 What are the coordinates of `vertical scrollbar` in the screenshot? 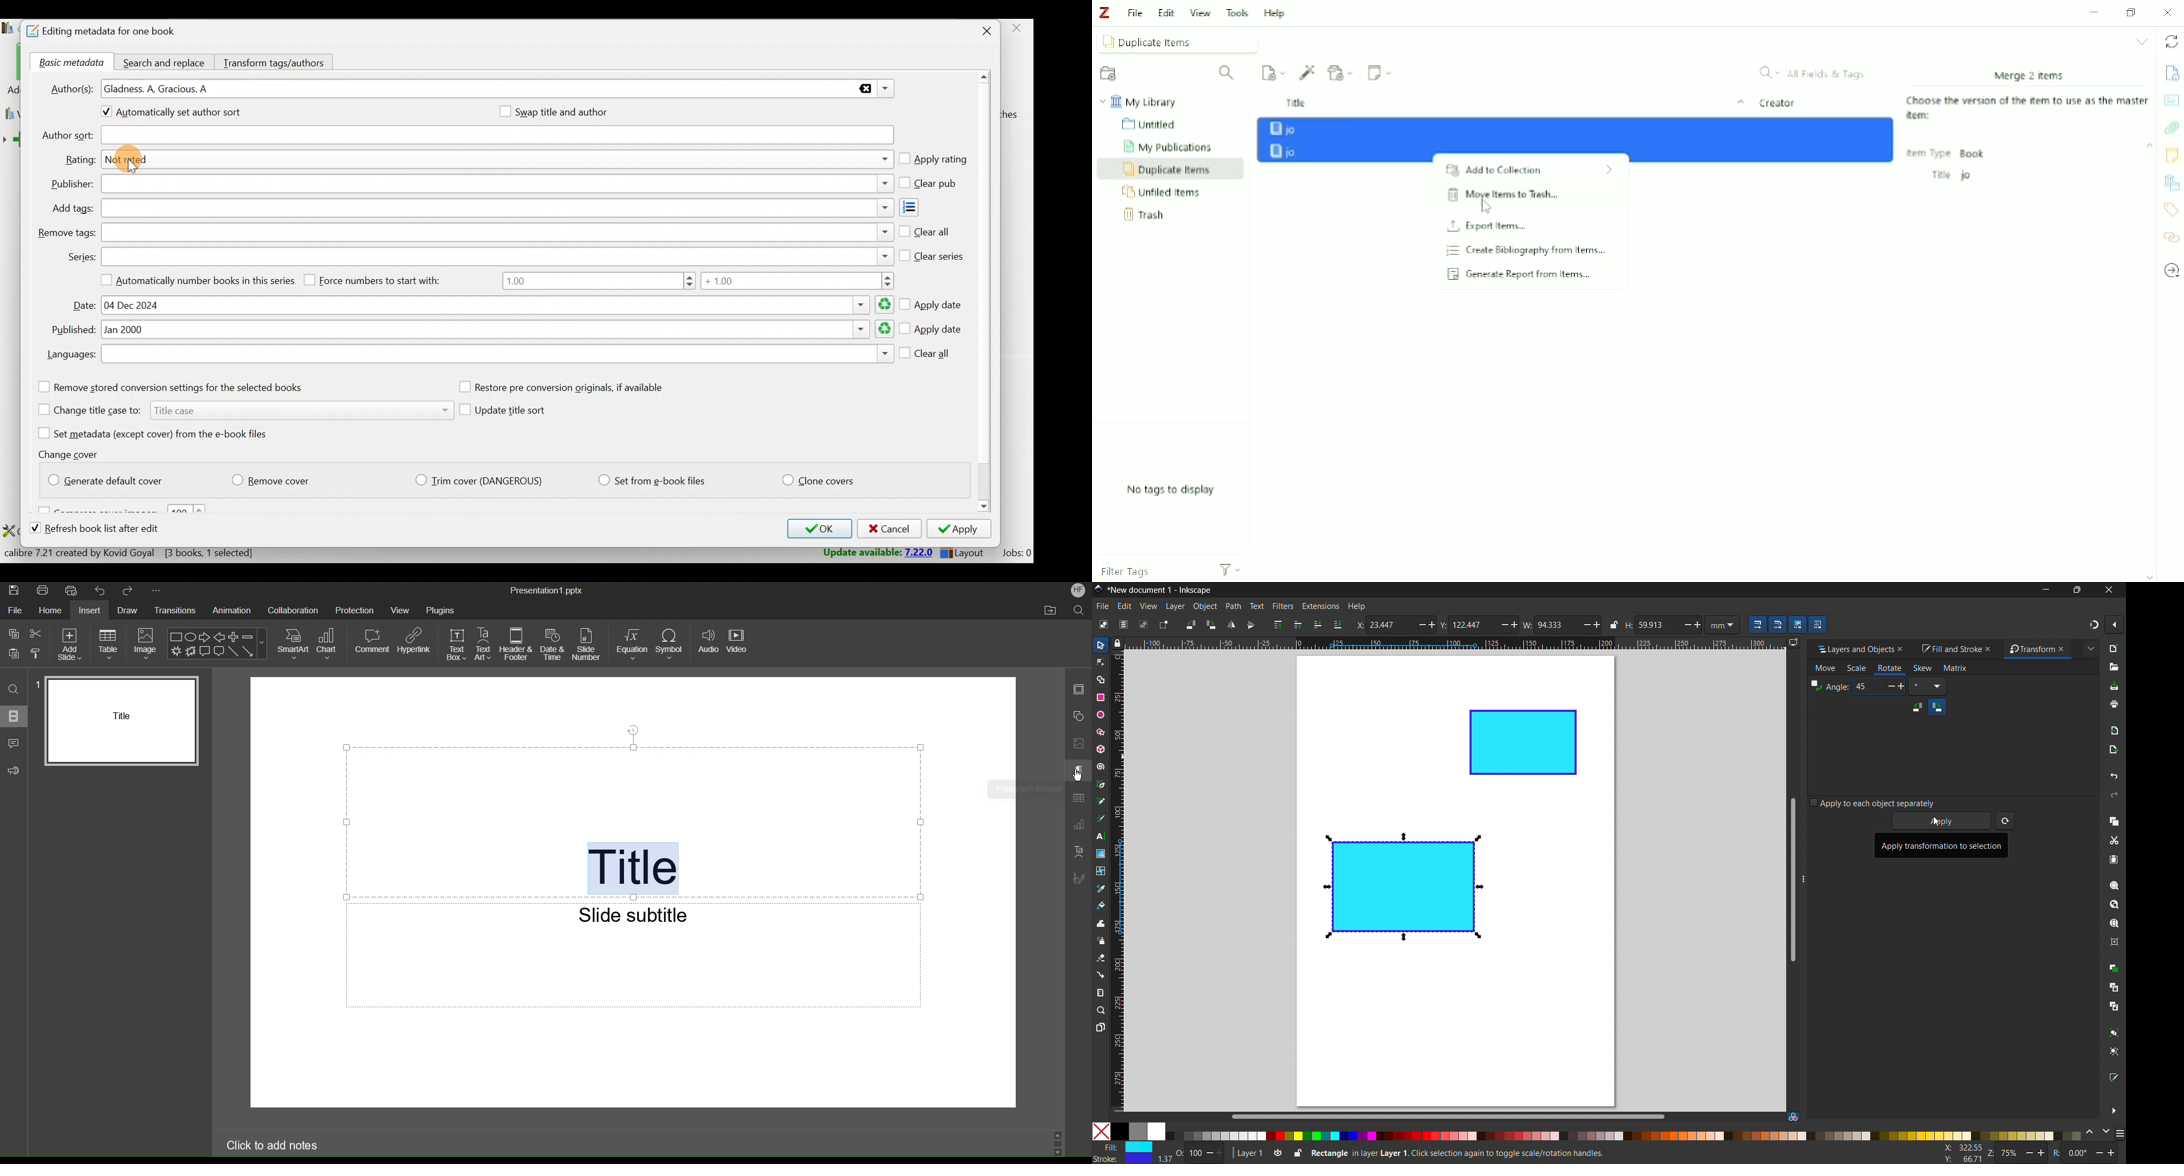 It's located at (1792, 878).